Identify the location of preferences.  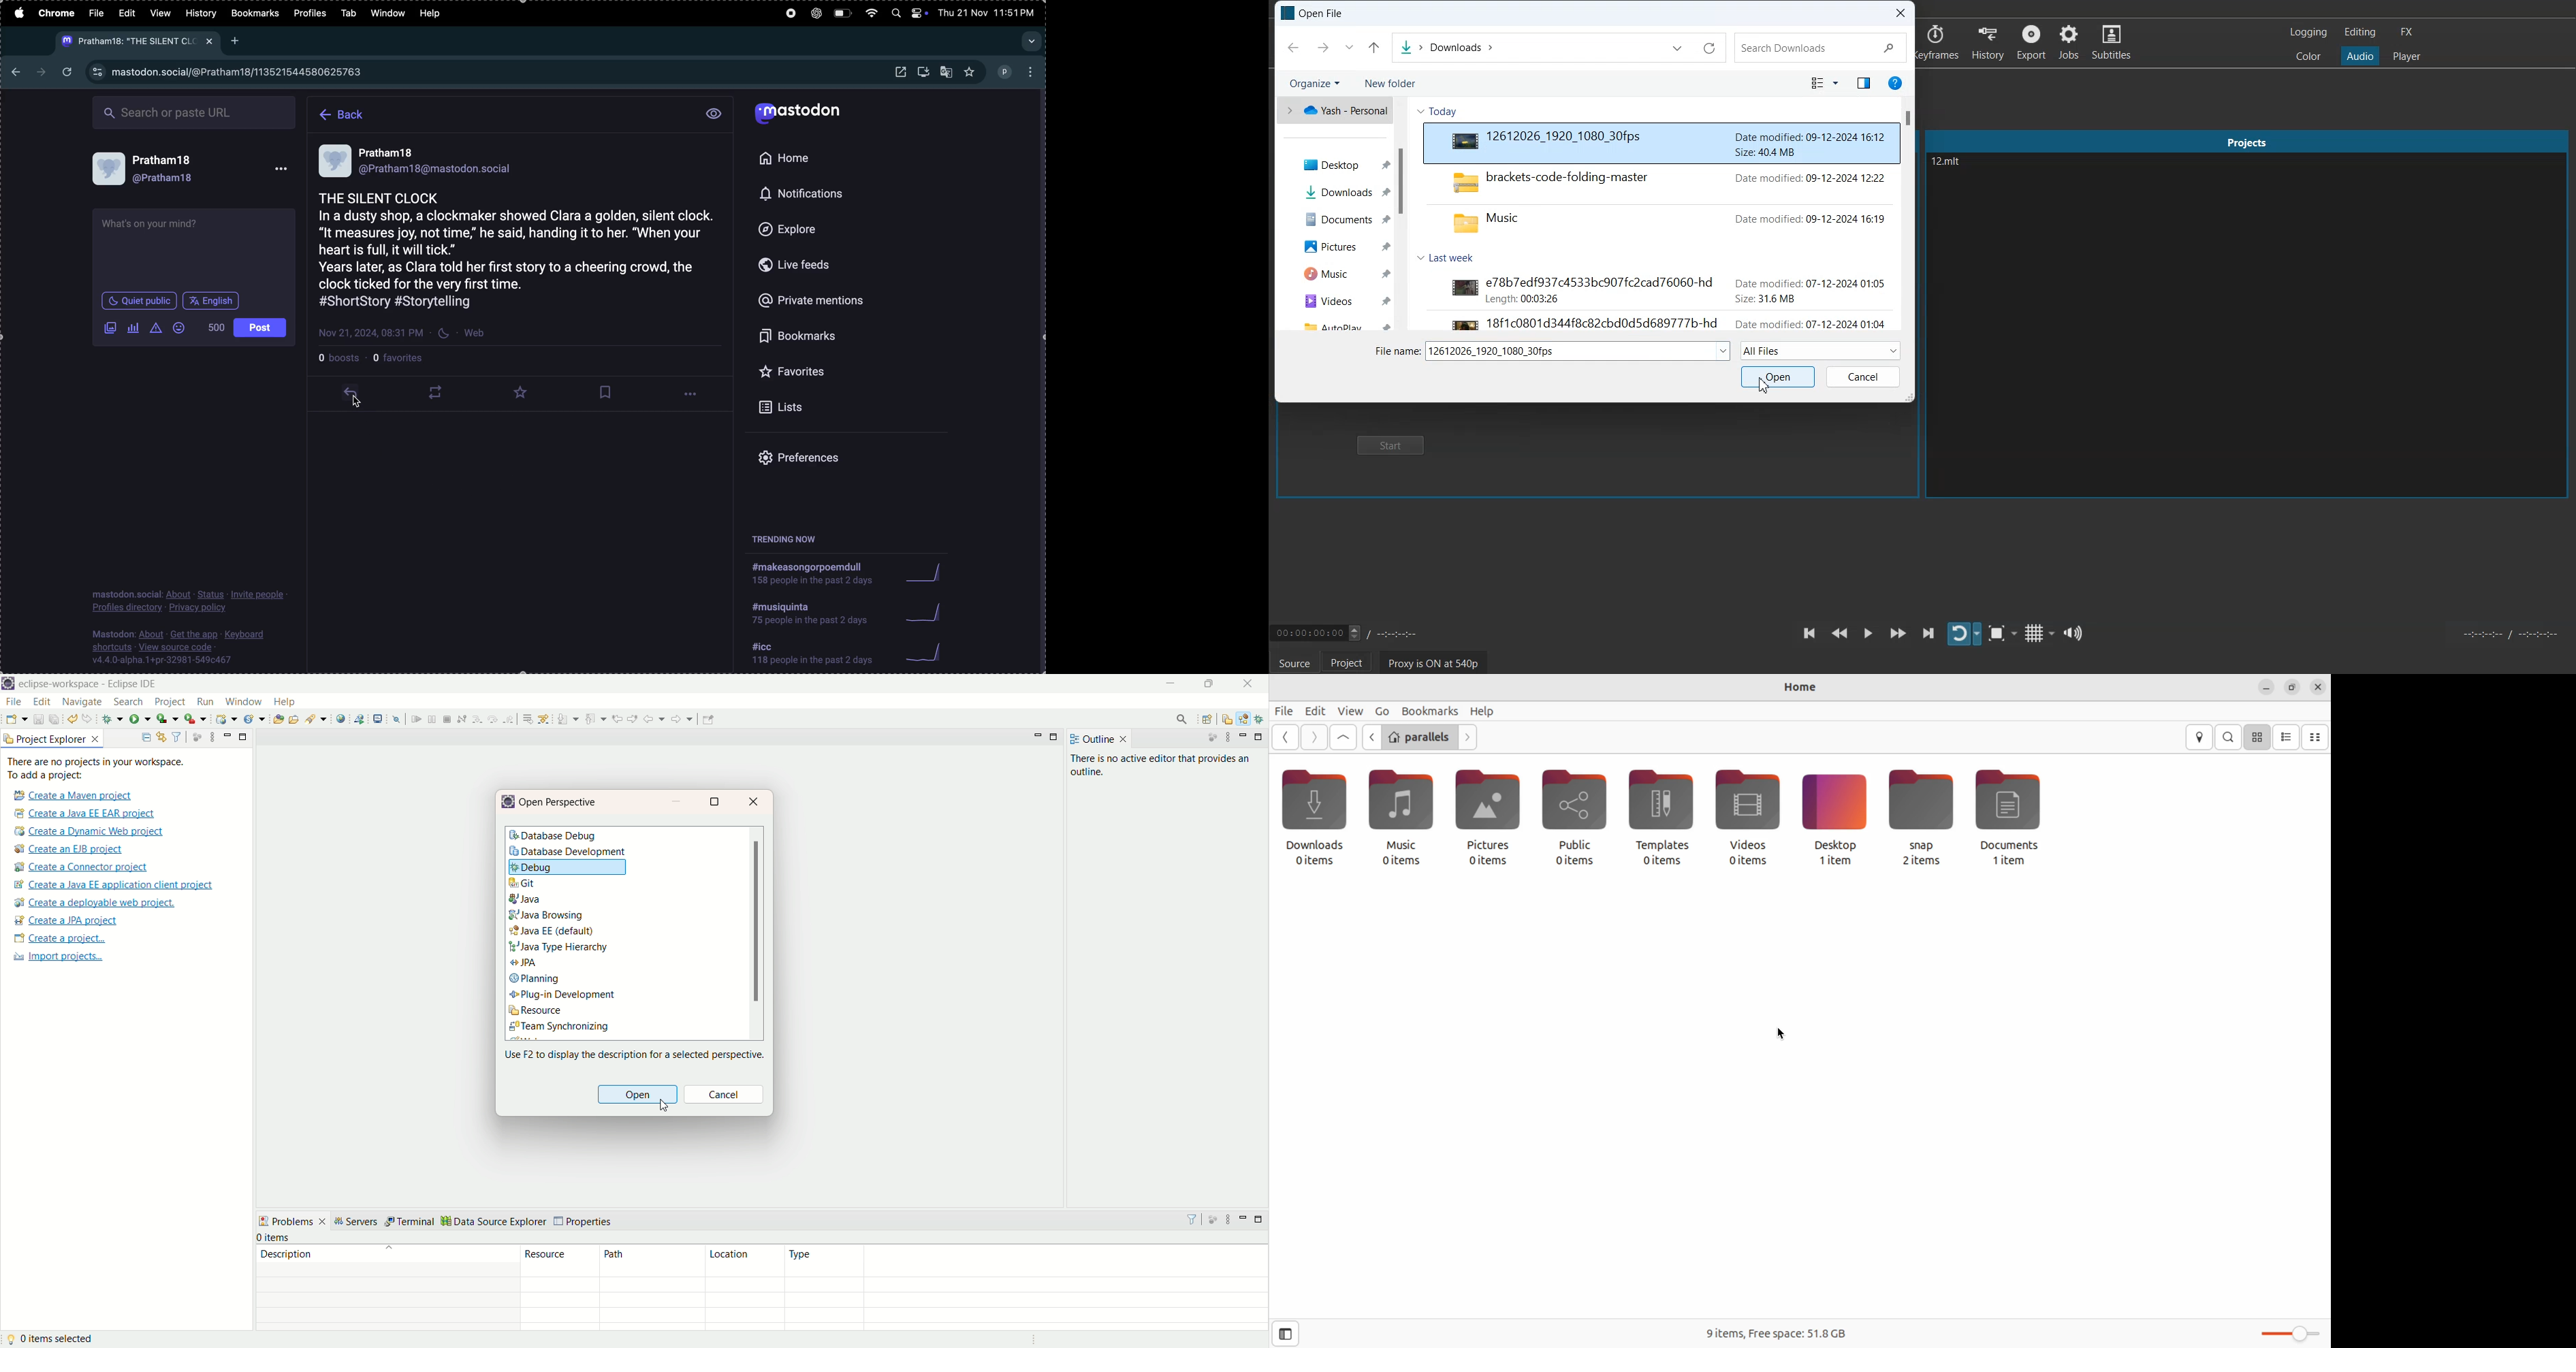
(820, 459).